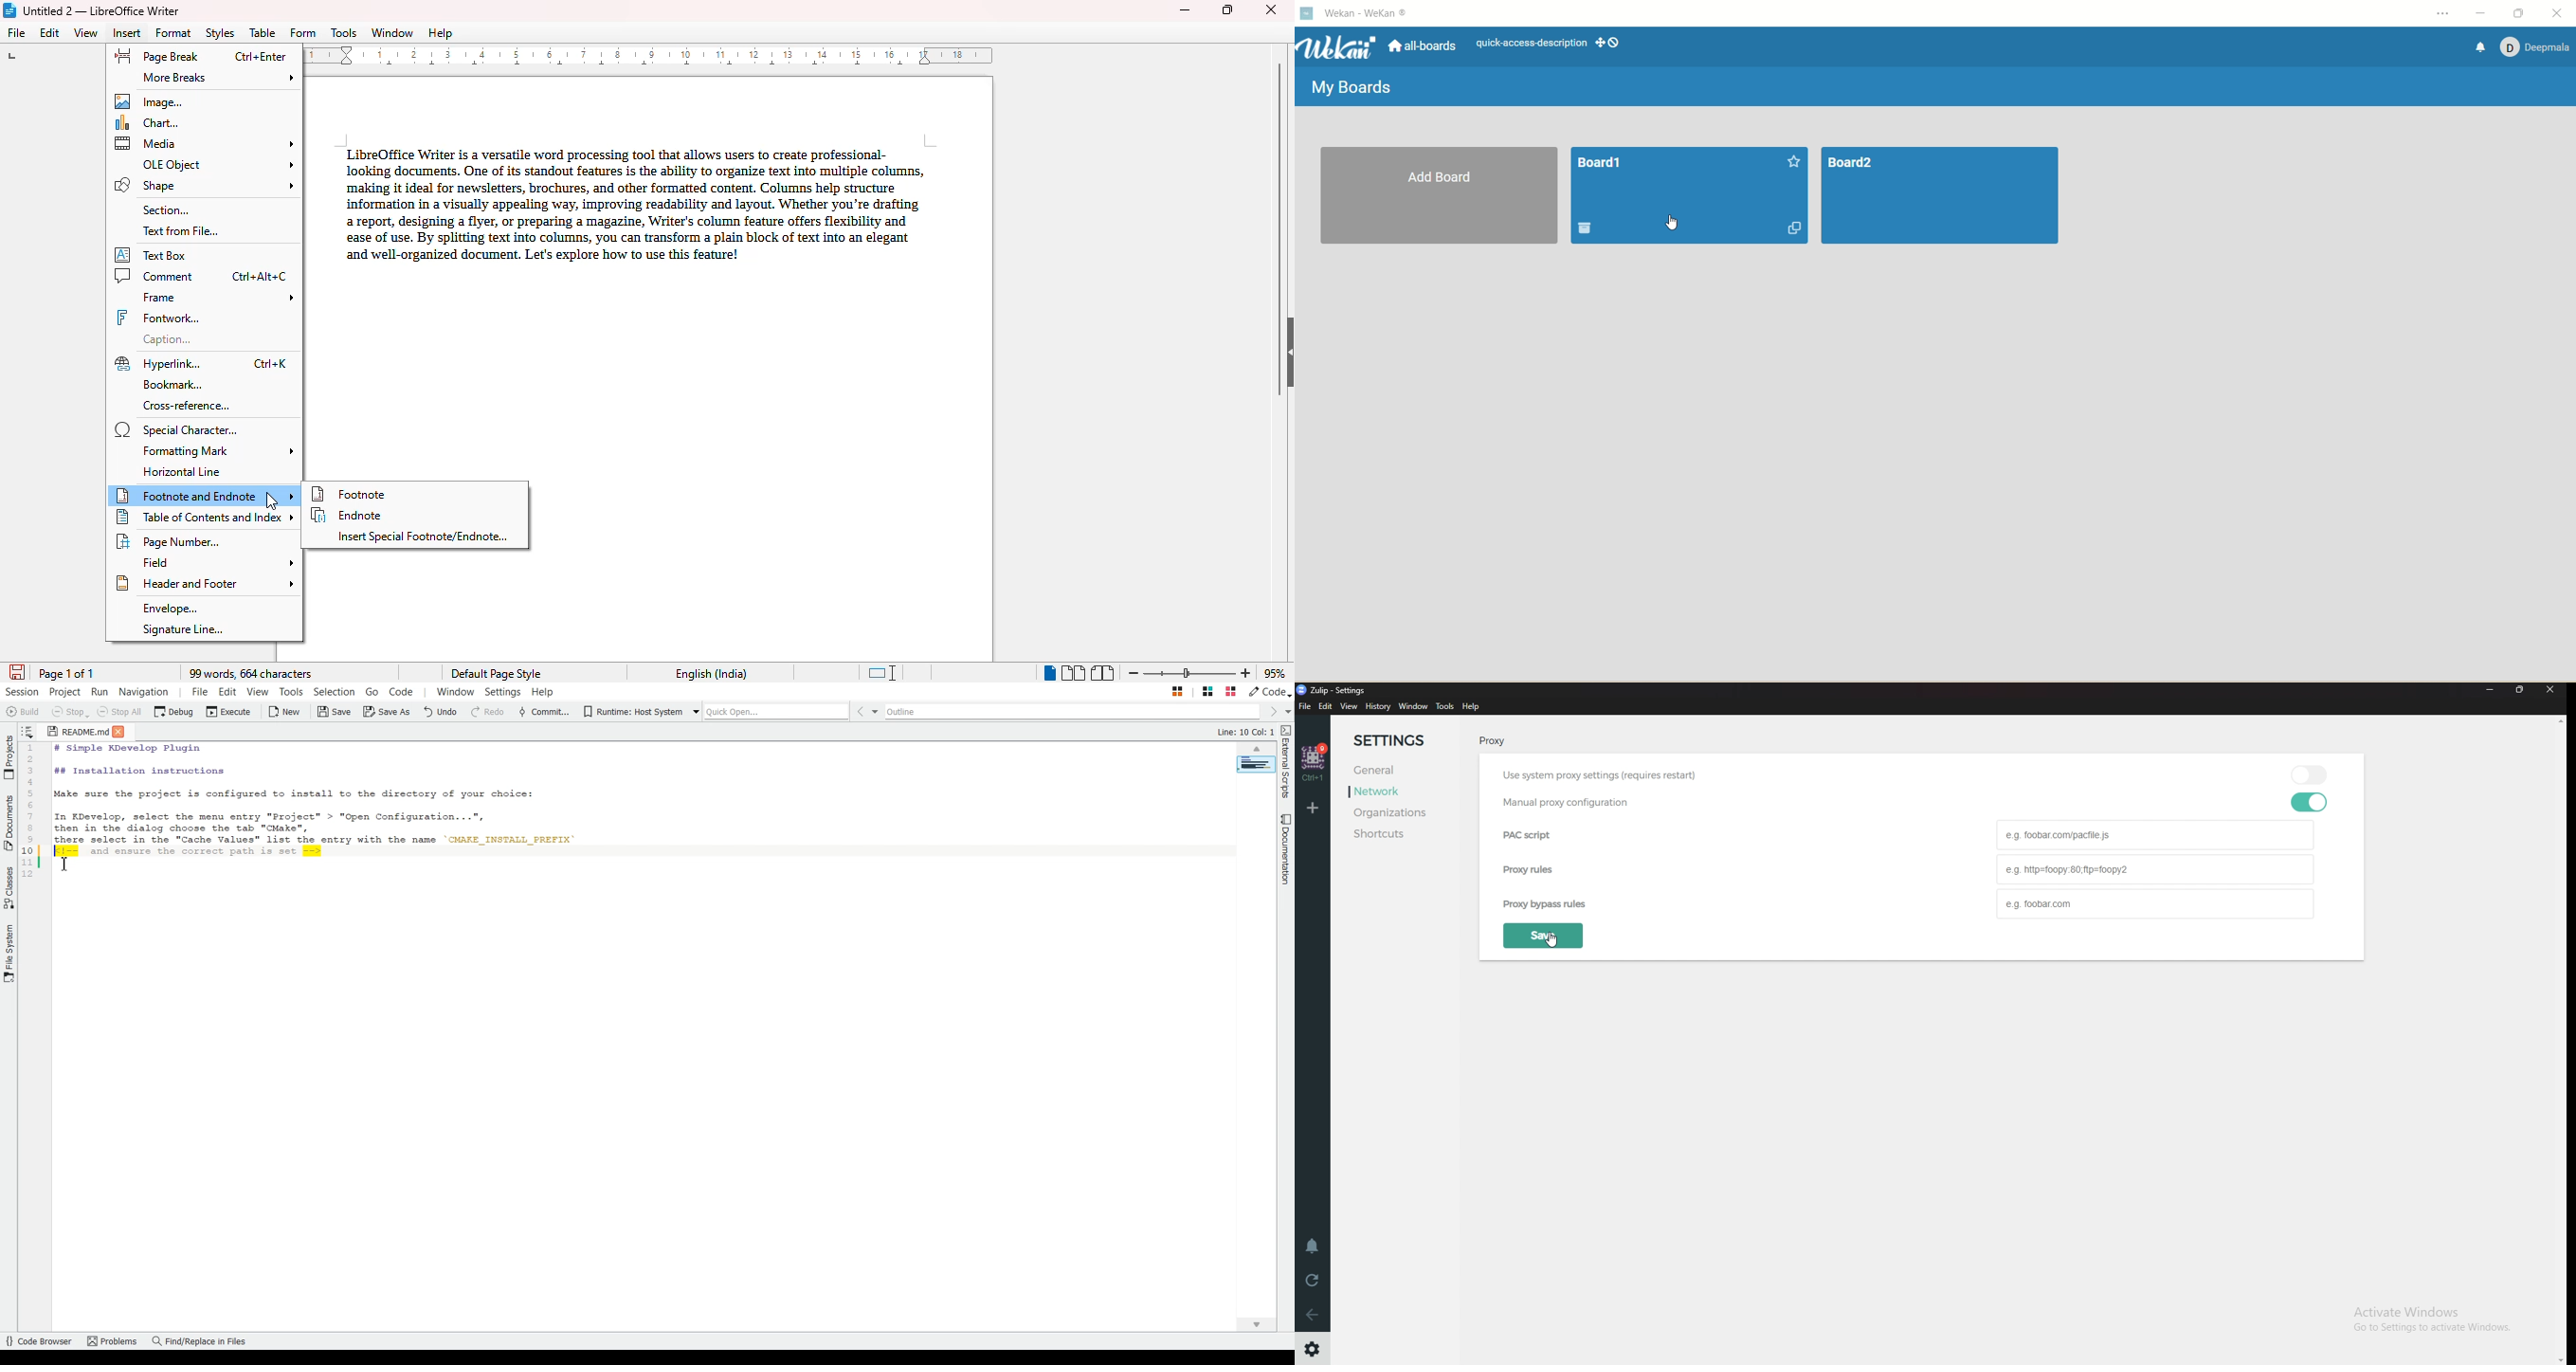  I want to click on form, so click(303, 33).